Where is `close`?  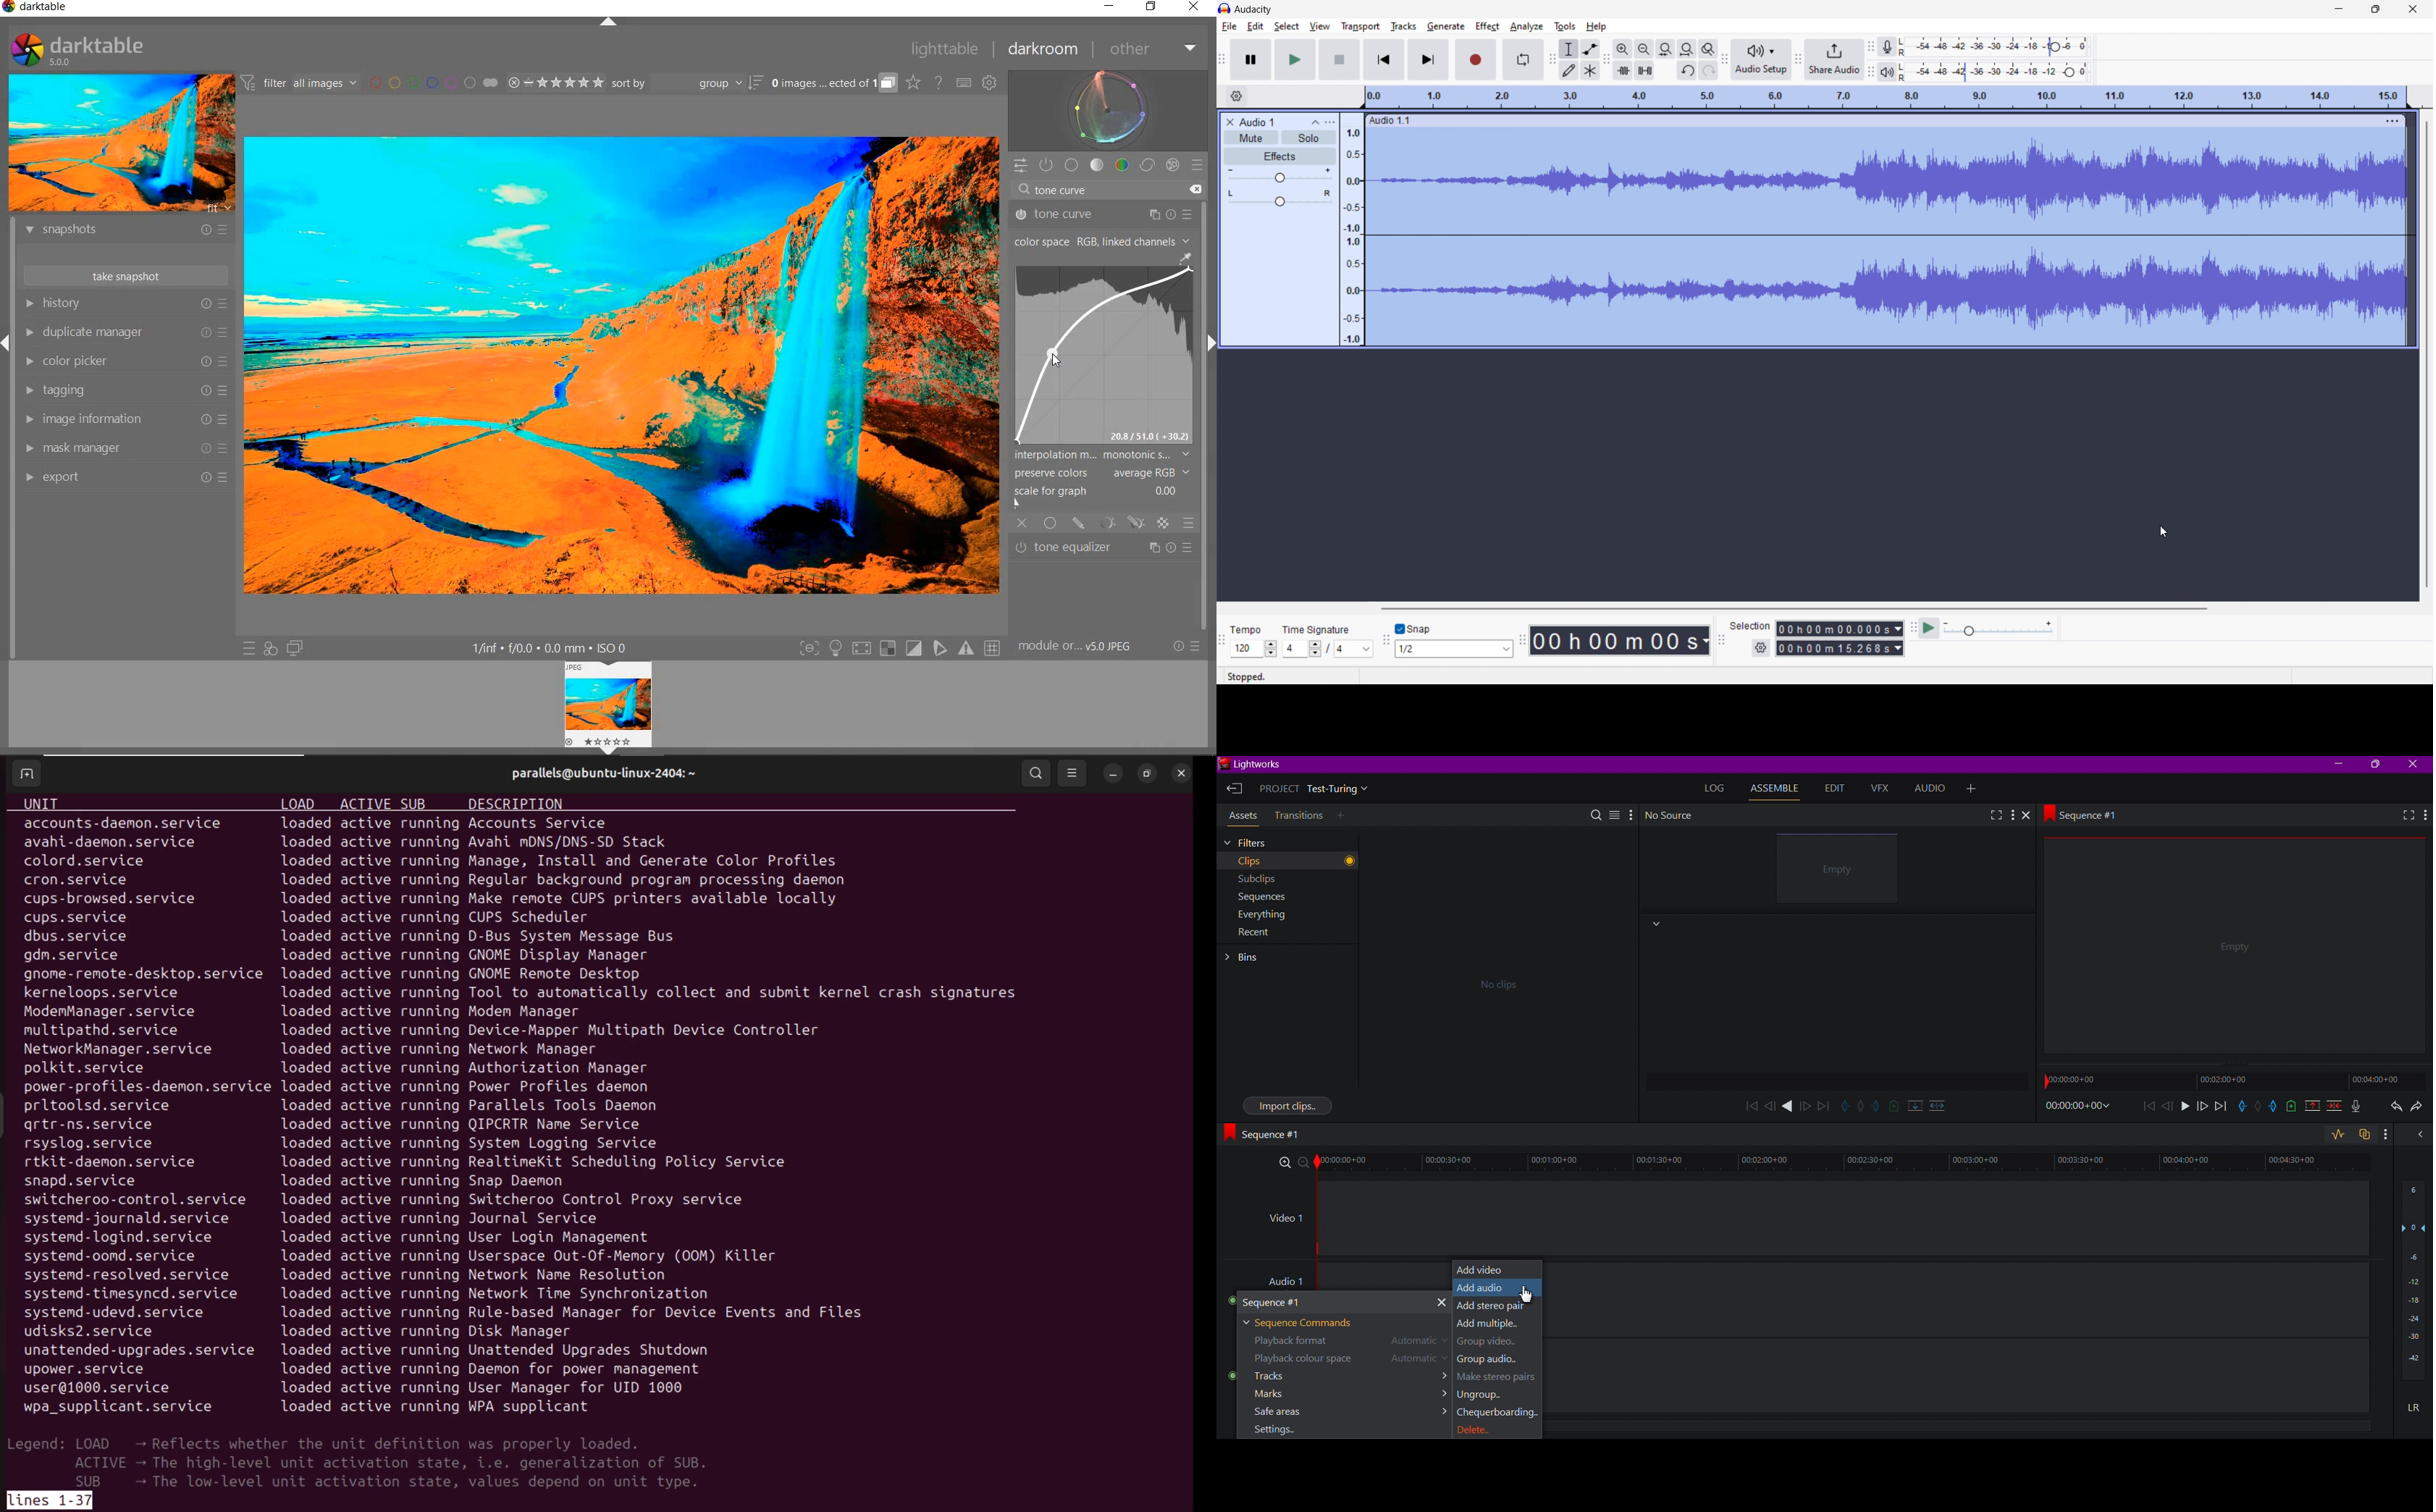 close is located at coordinates (2413, 8).